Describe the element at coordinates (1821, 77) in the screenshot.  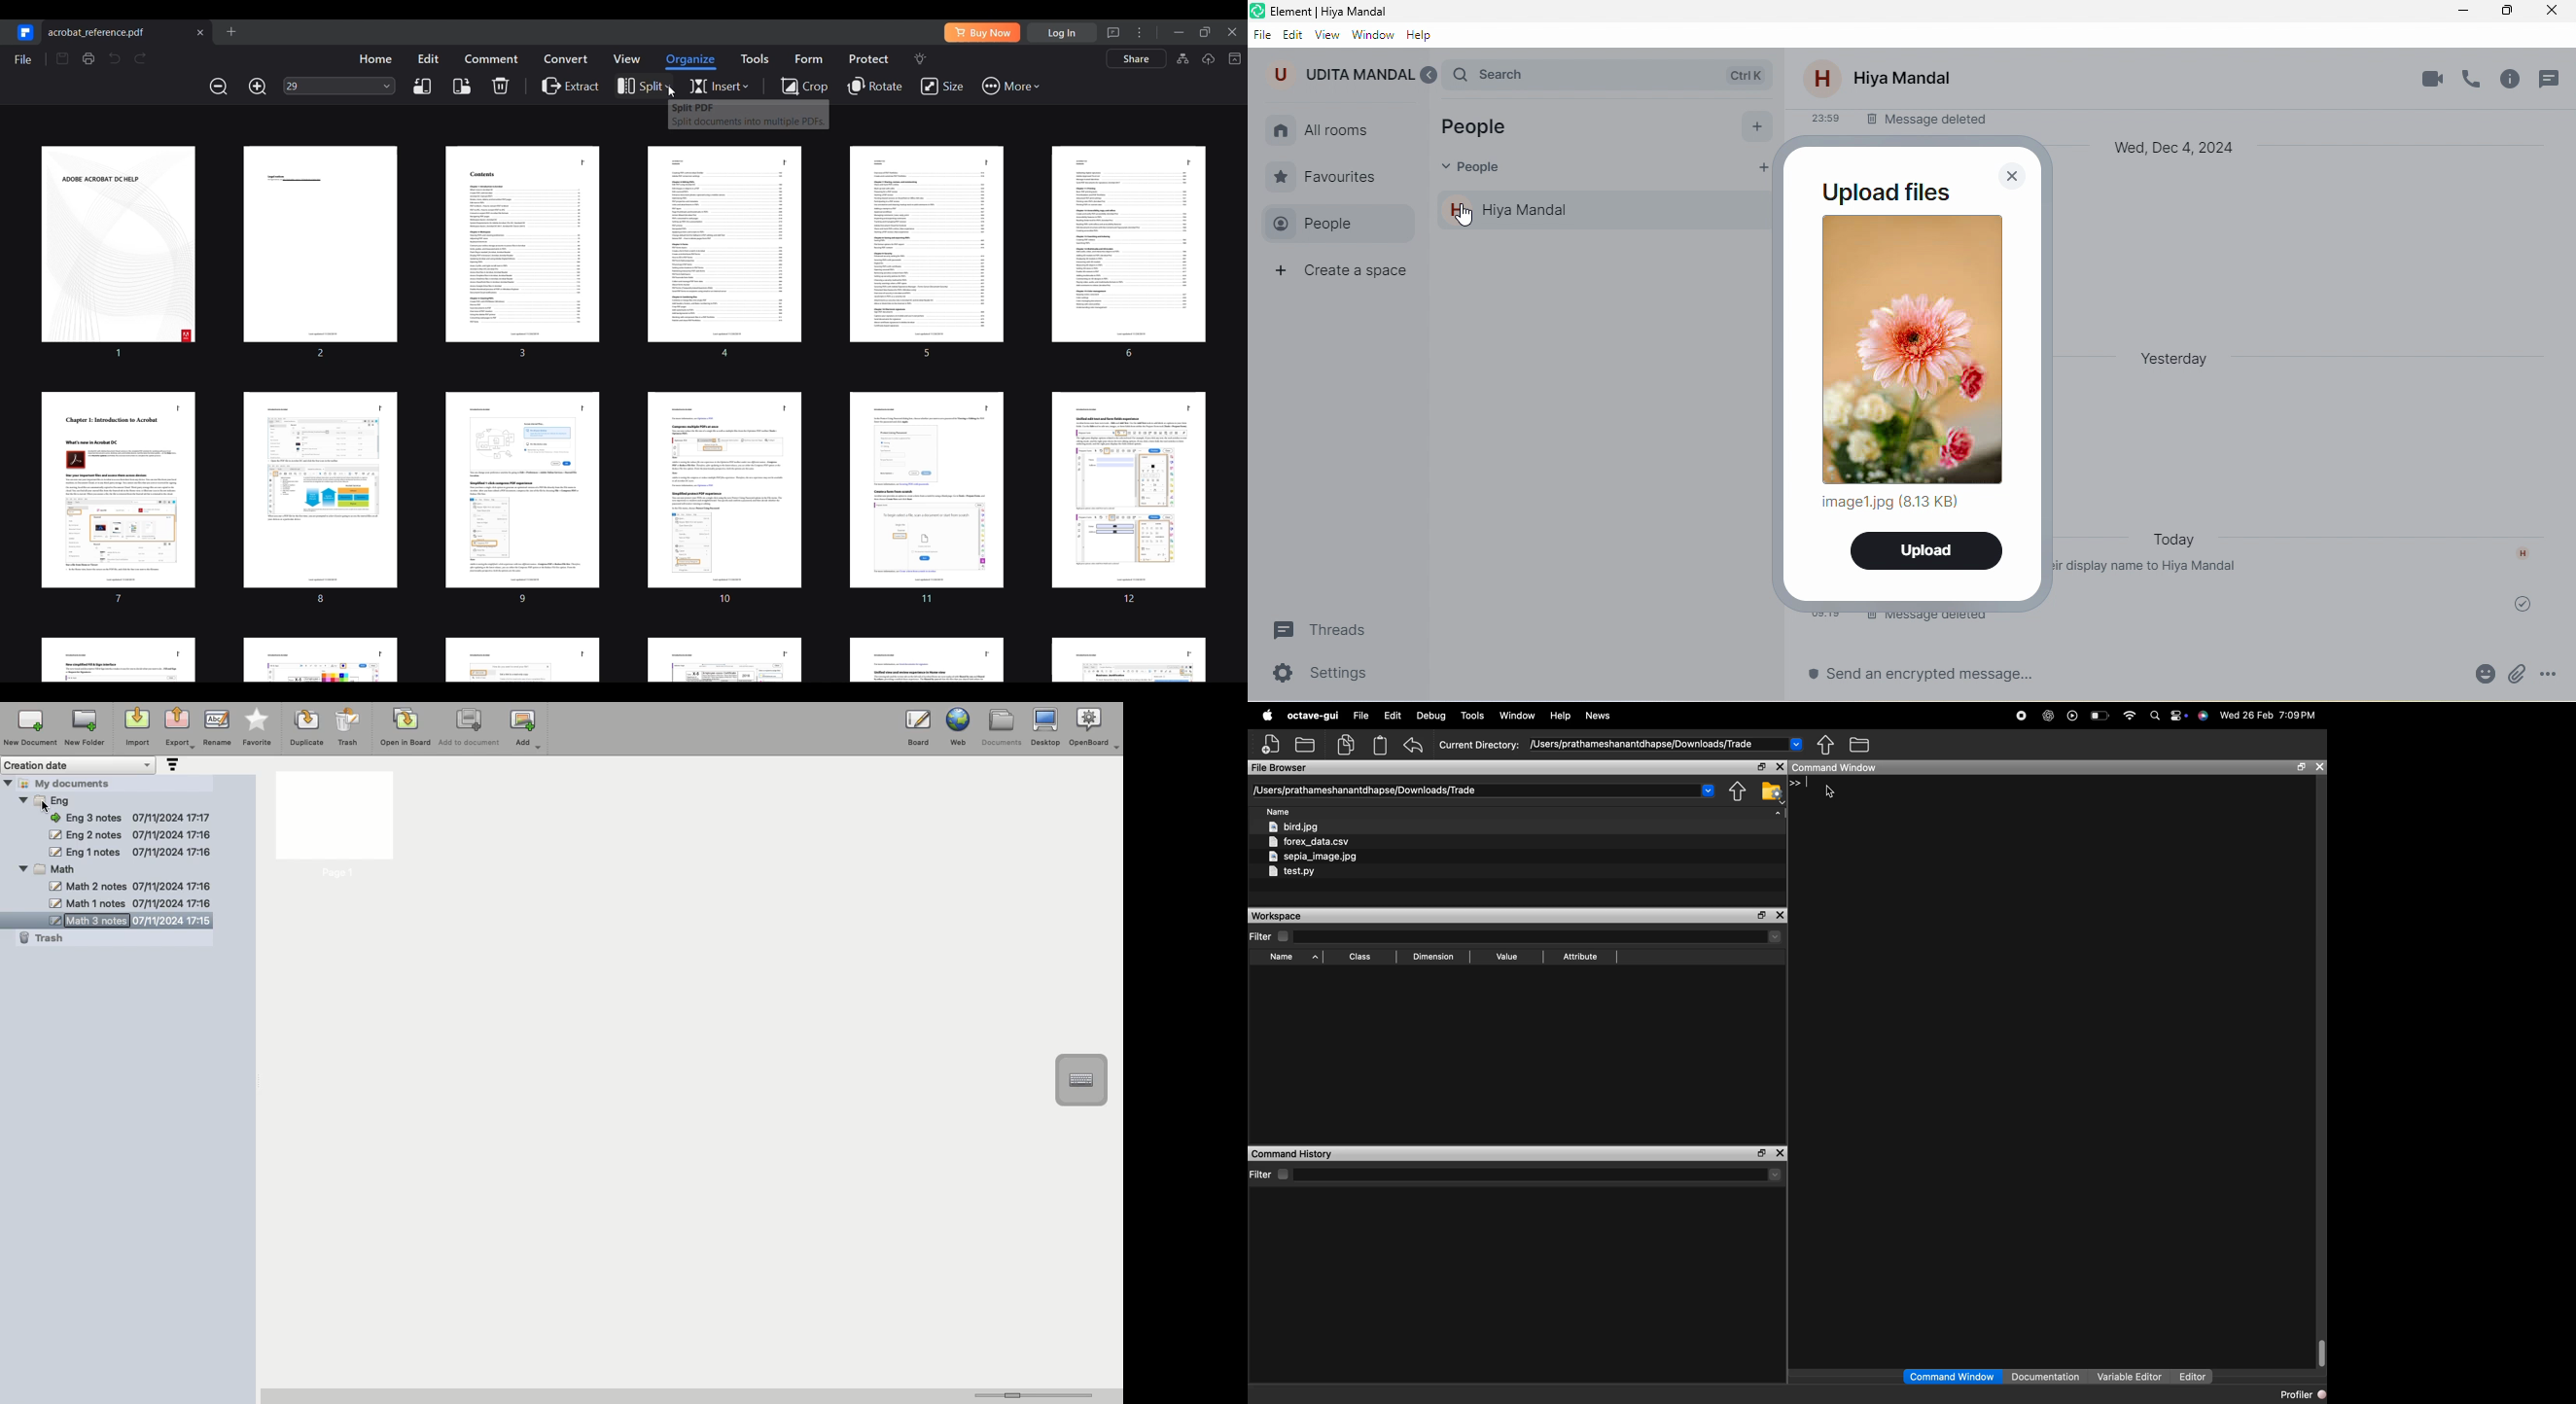
I see `User profile picture` at that location.